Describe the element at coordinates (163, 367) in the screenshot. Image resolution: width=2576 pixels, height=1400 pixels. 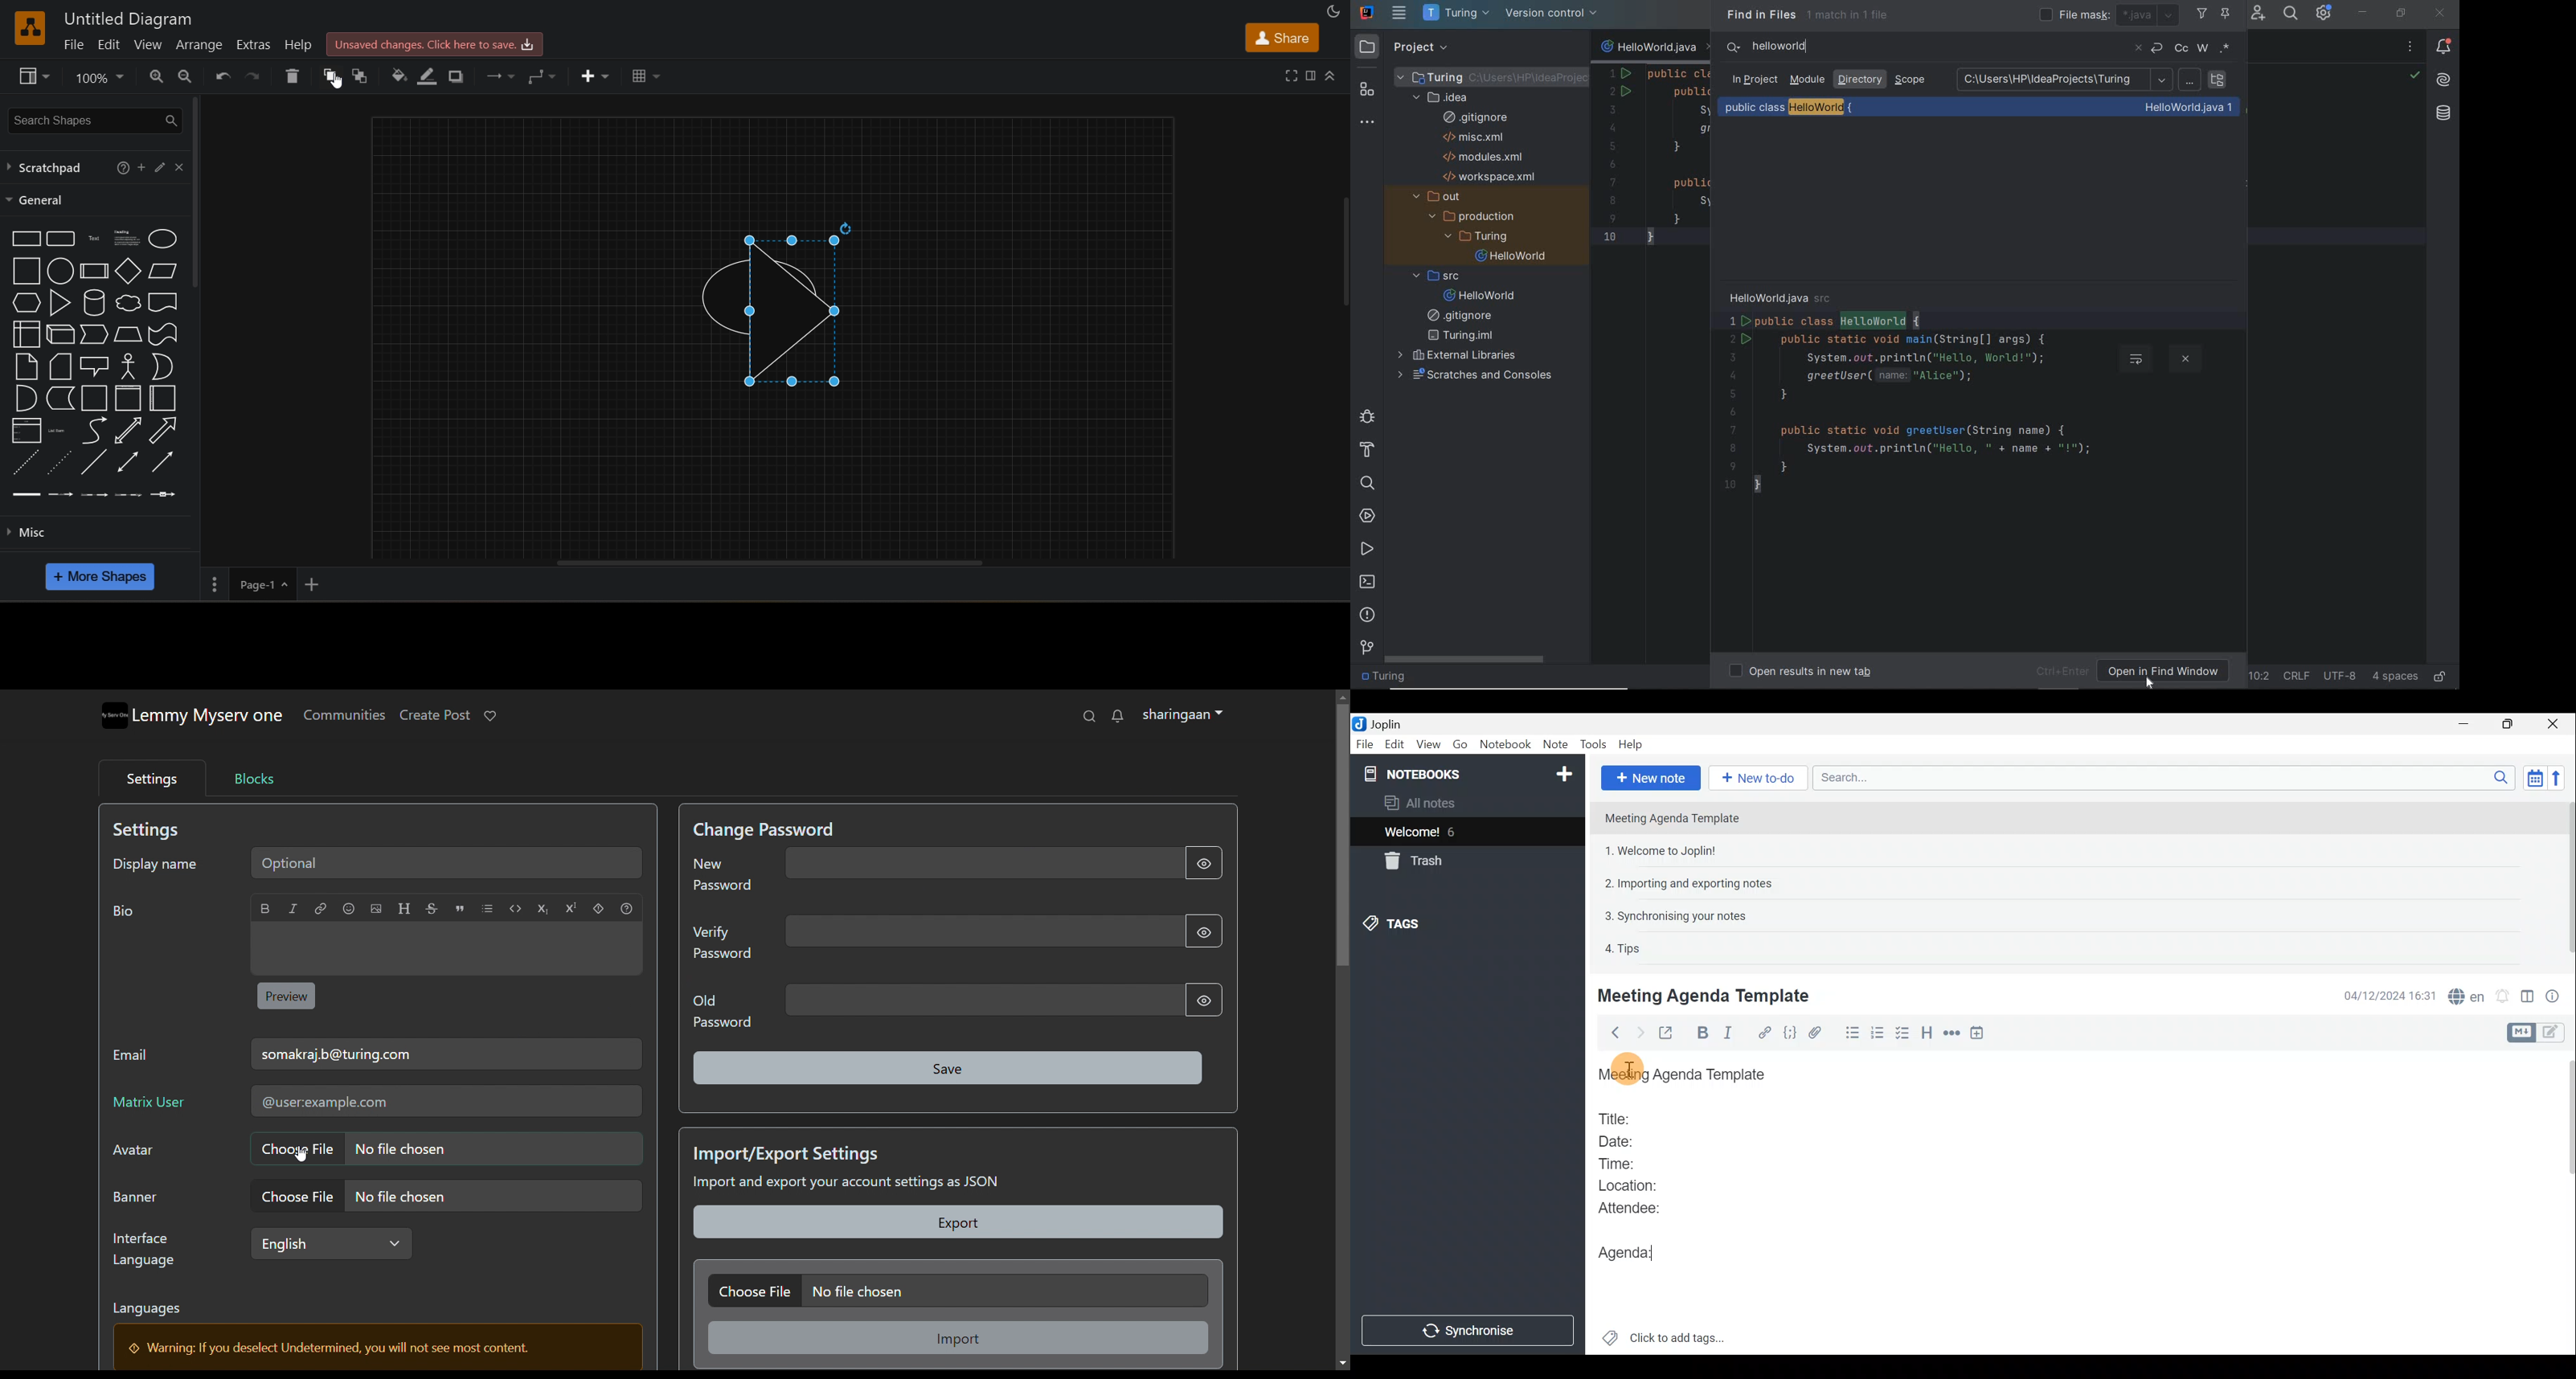
I see `or` at that location.